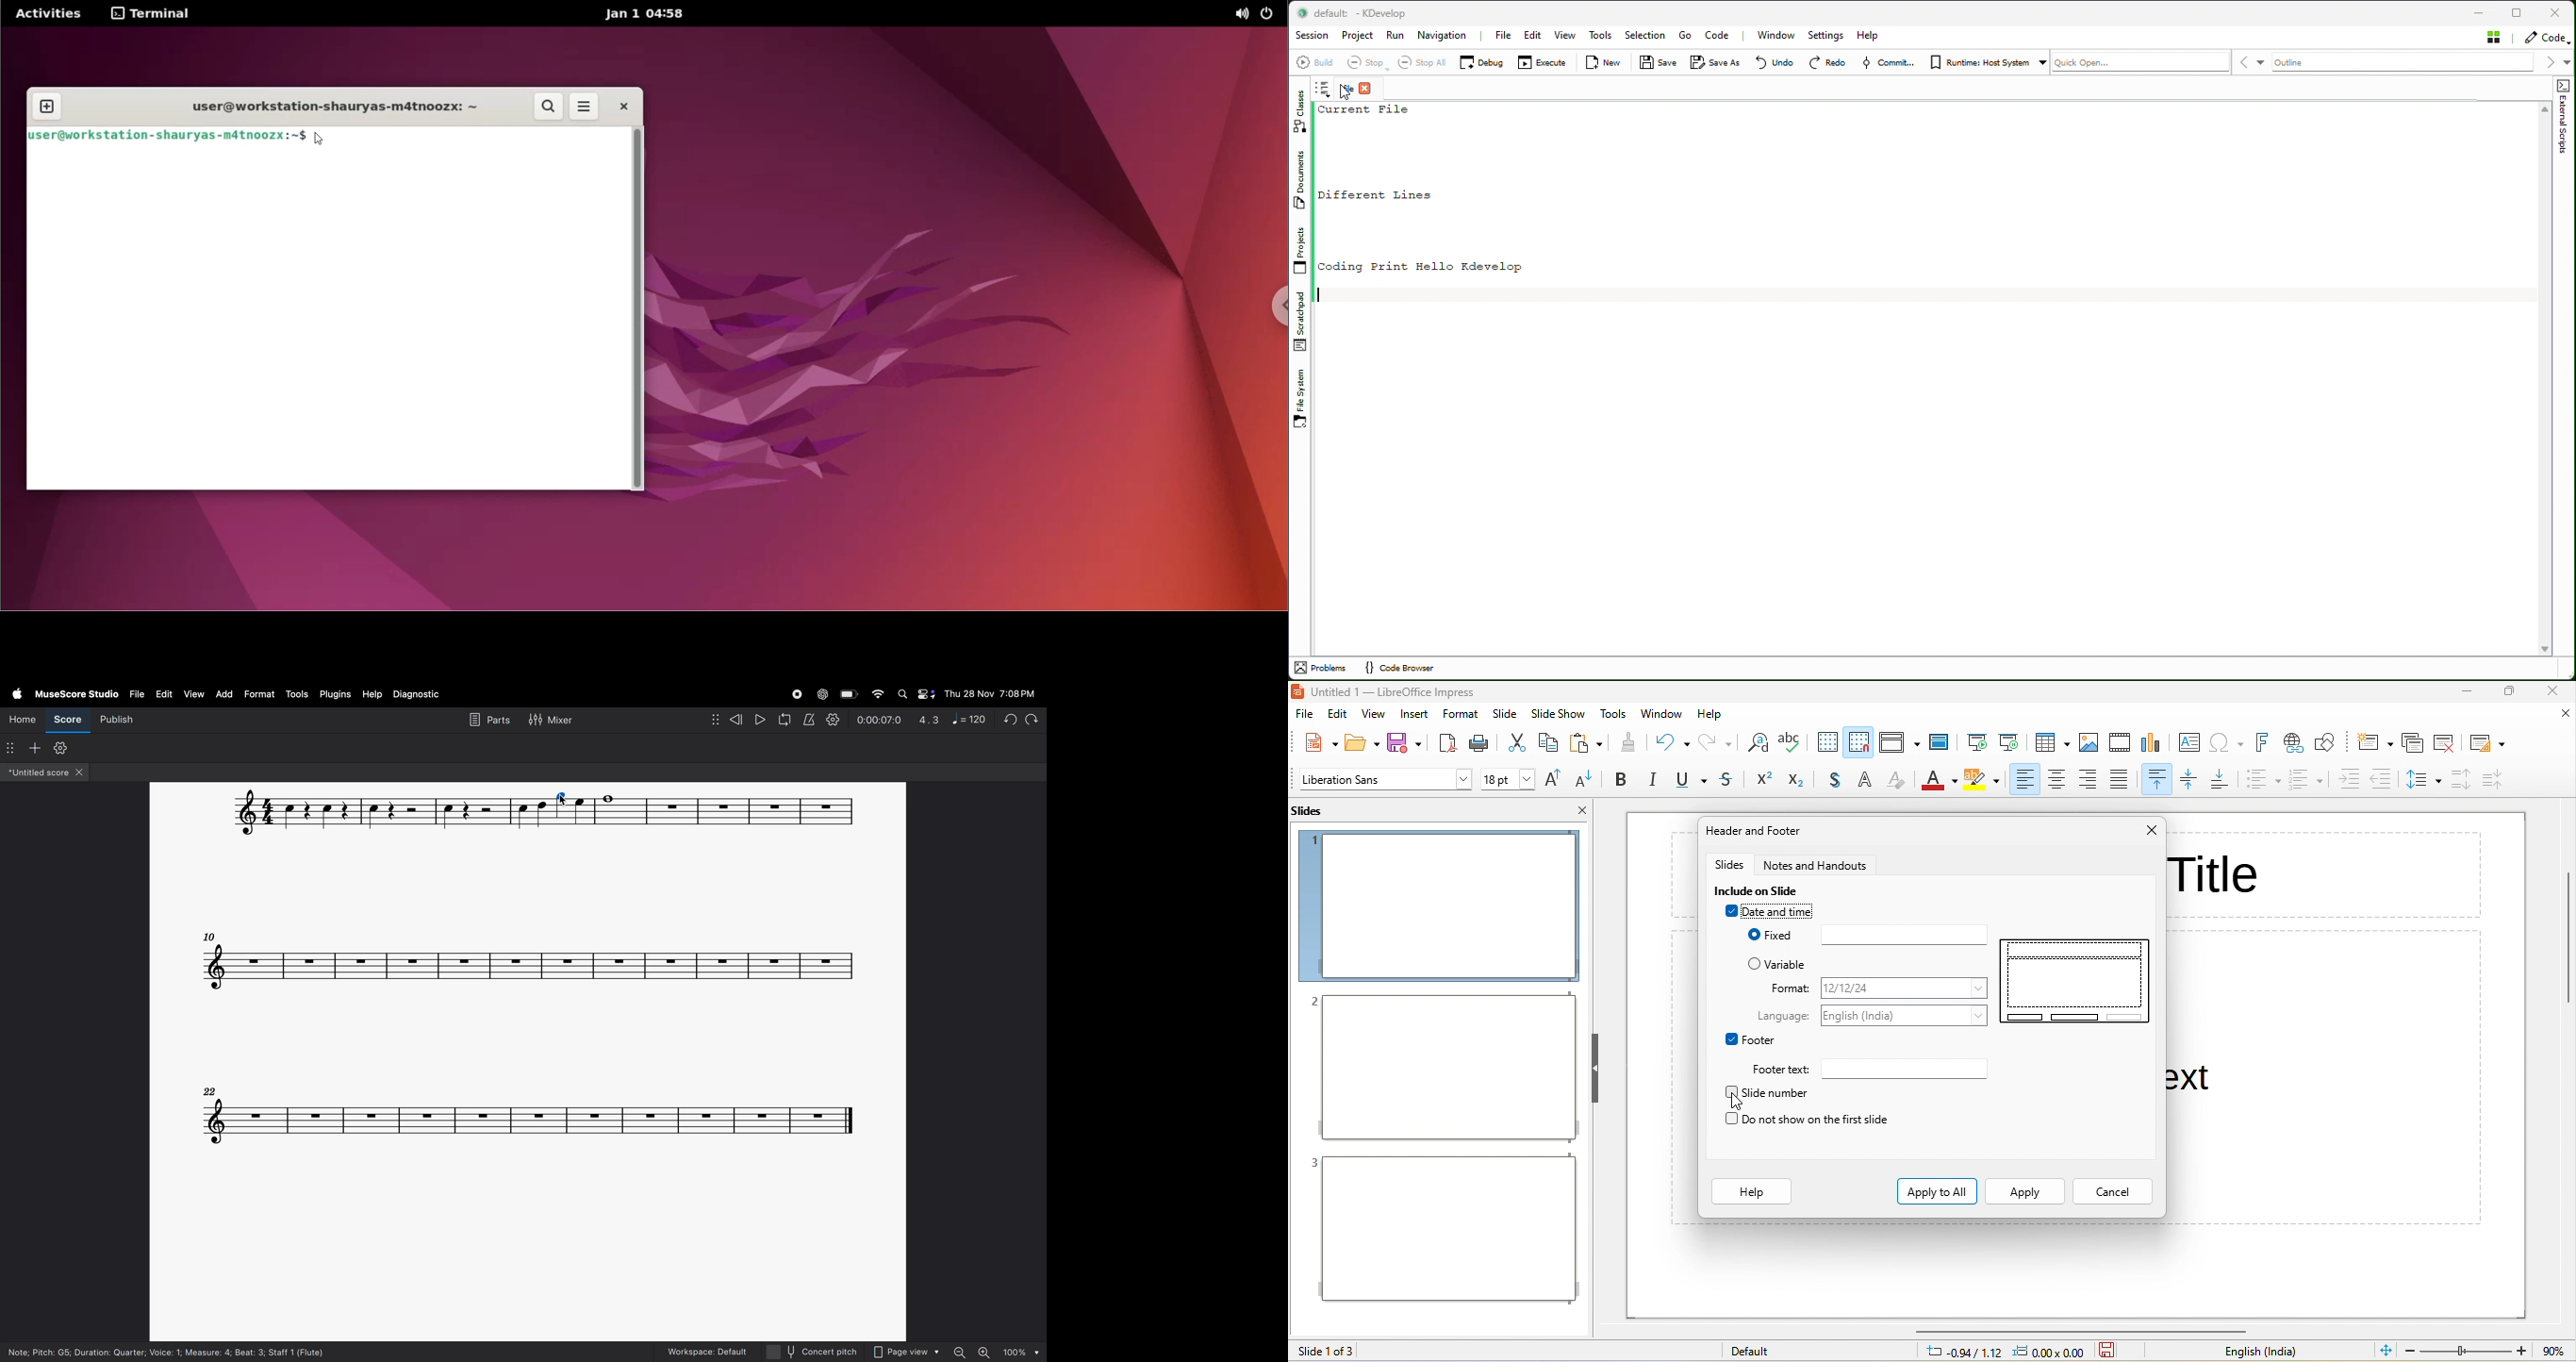 The height and width of the screenshot is (1372, 2576). Describe the element at coordinates (2125, 780) in the screenshot. I see `justified` at that location.